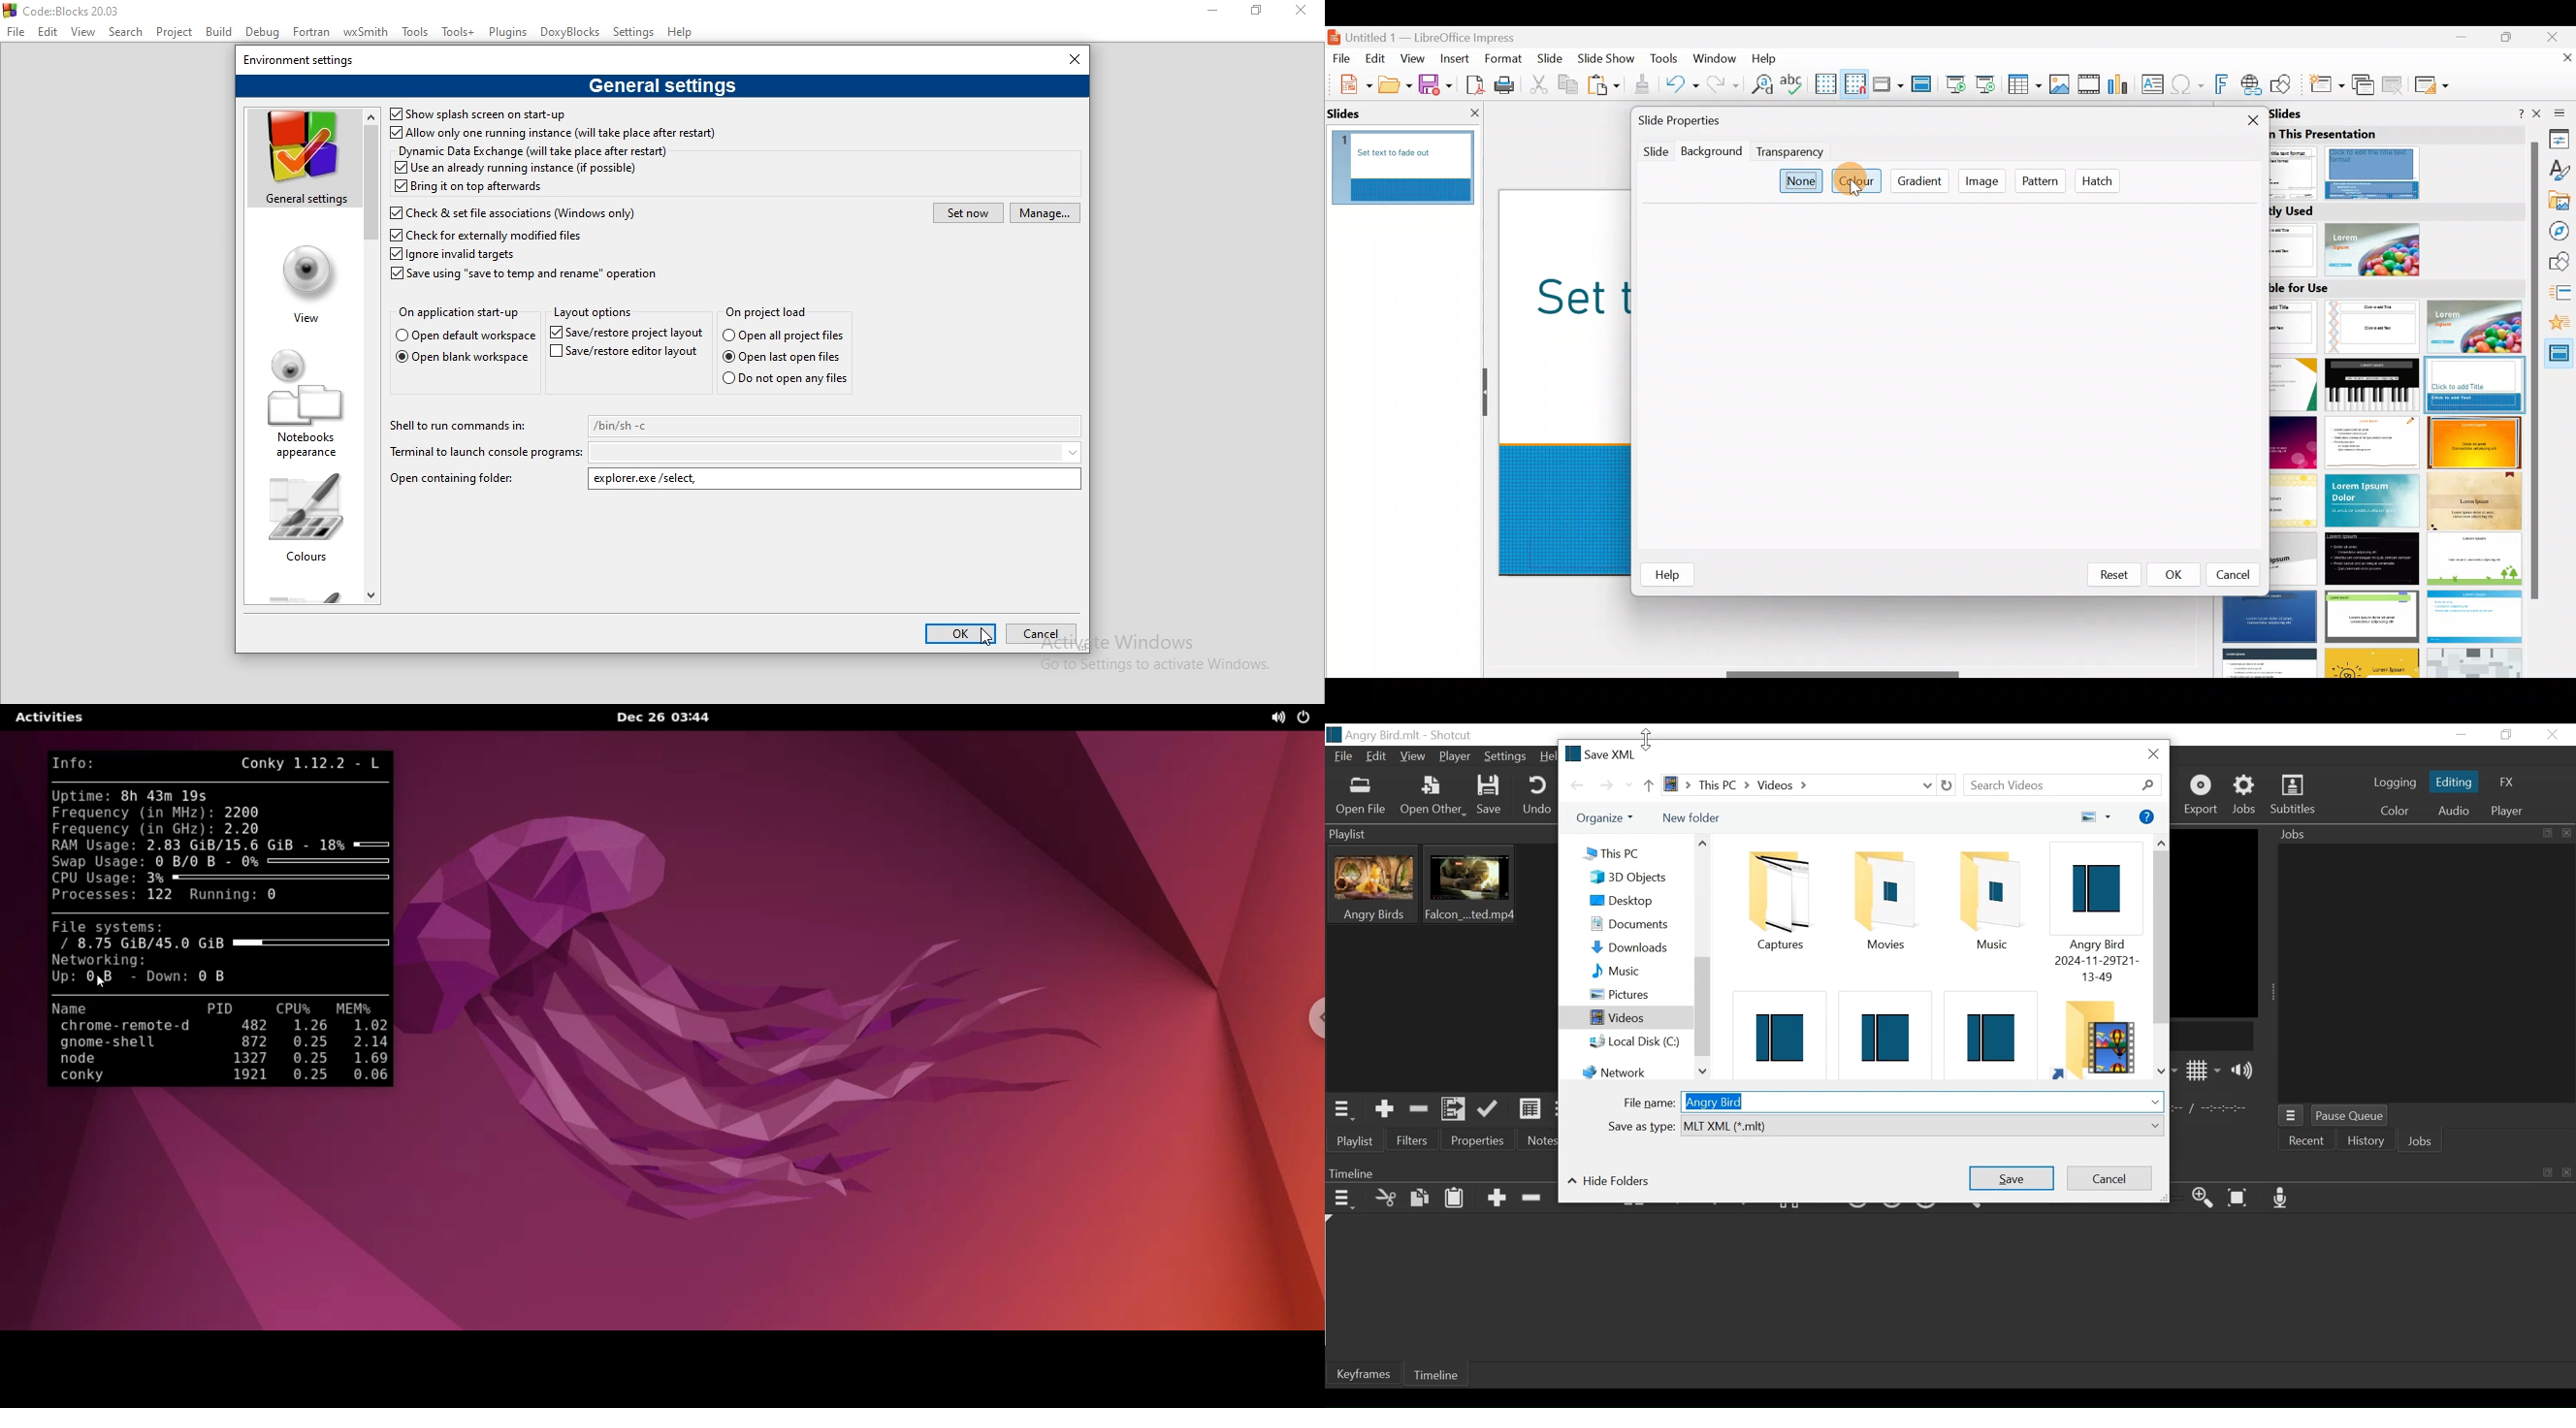 The width and height of the screenshot is (2576, 1428). What do you see at coordinates (1342, 57) in the screenshot?
I see `File` at bounding box center [1342, 57].